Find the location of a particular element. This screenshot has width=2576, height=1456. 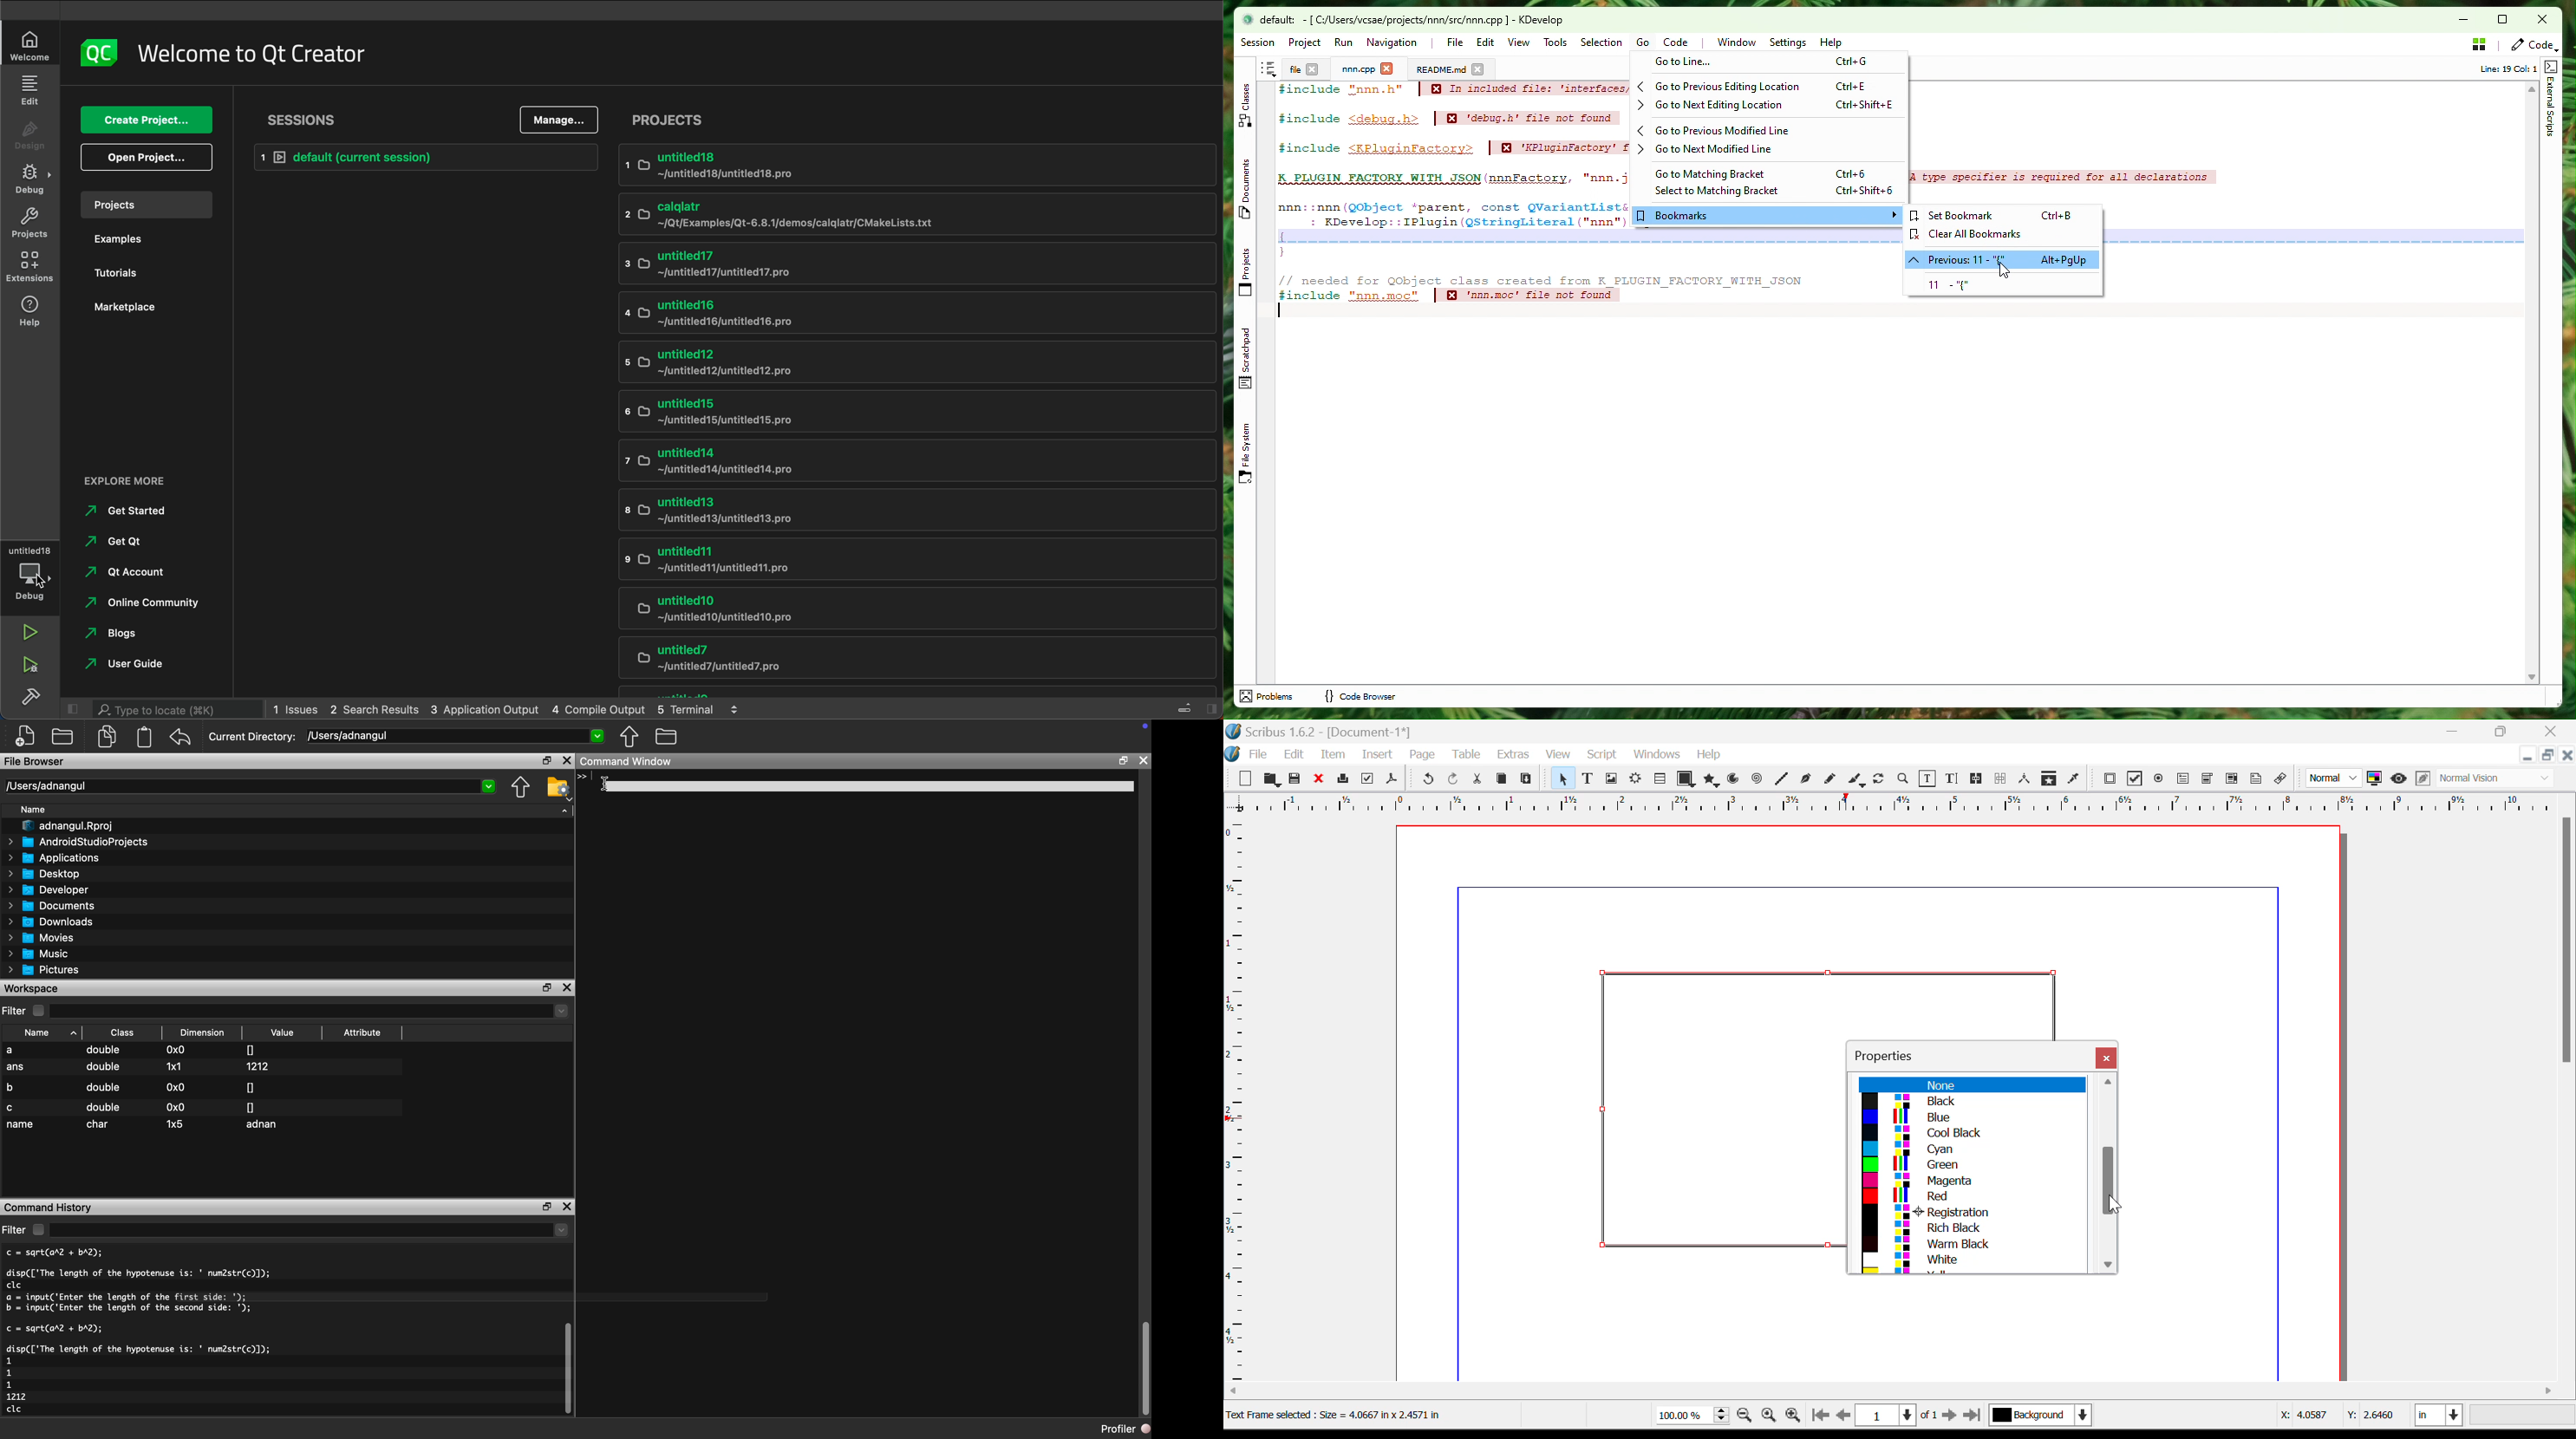

Print is located at coordinates (1342, 779).